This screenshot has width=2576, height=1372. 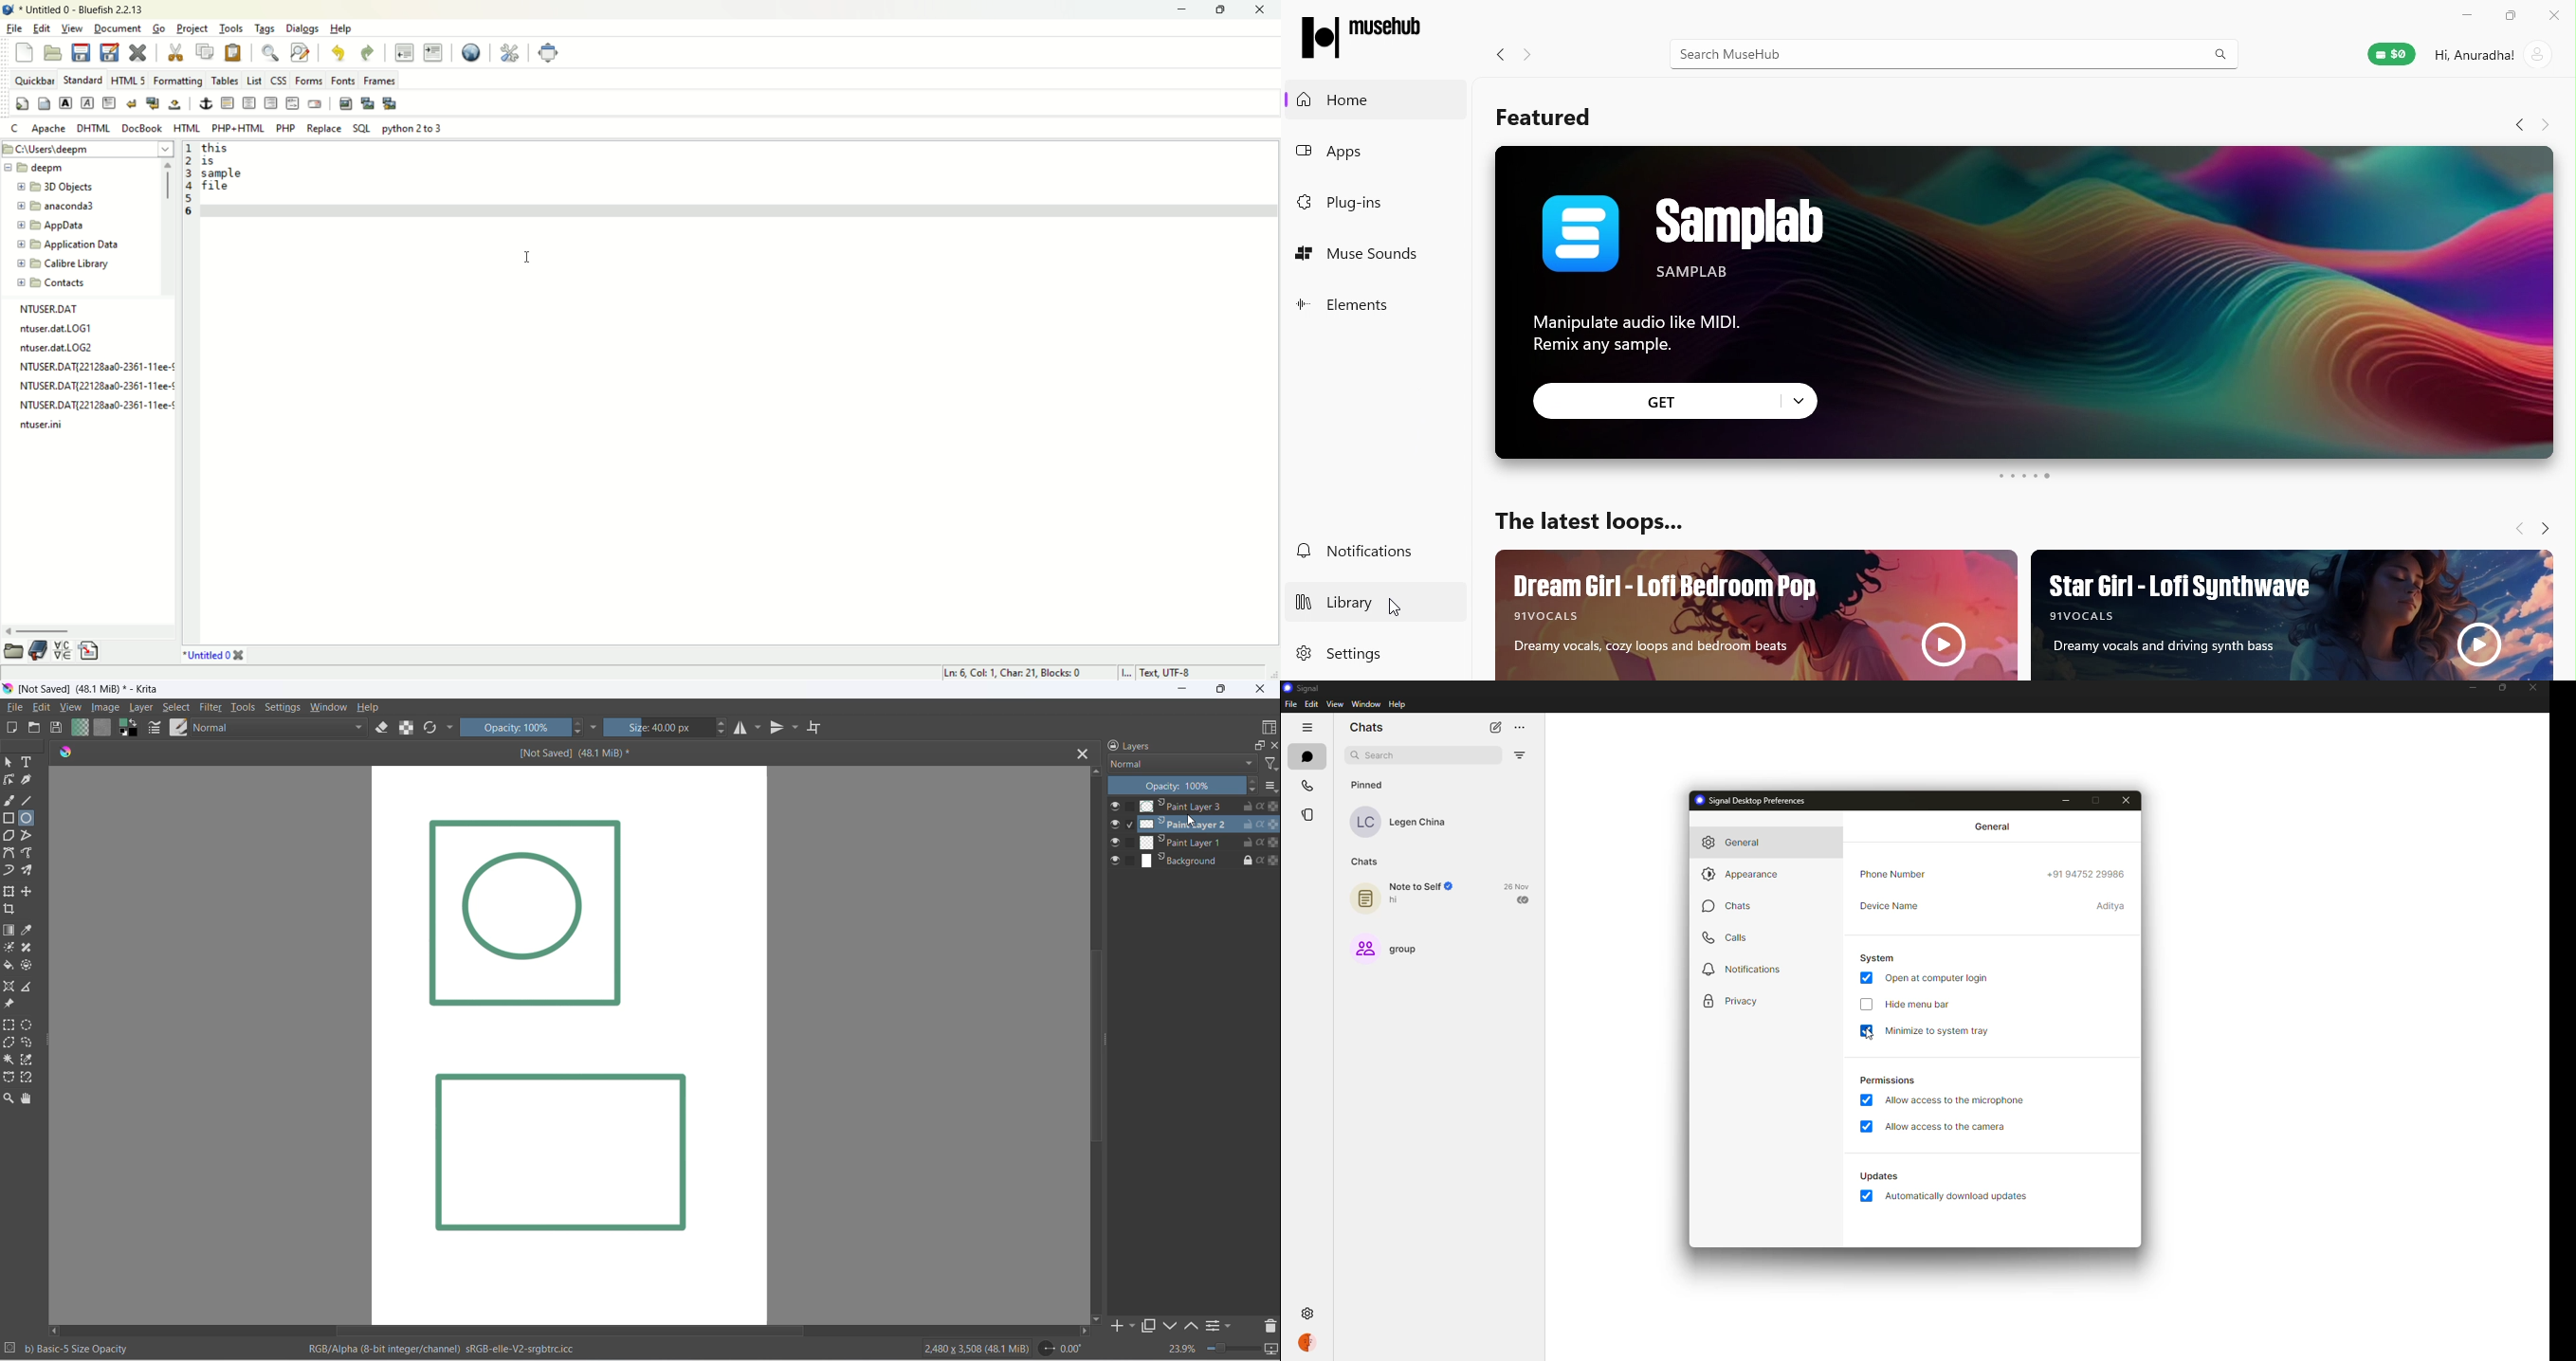 I want to click on fonts, so click(x=342, y=79).